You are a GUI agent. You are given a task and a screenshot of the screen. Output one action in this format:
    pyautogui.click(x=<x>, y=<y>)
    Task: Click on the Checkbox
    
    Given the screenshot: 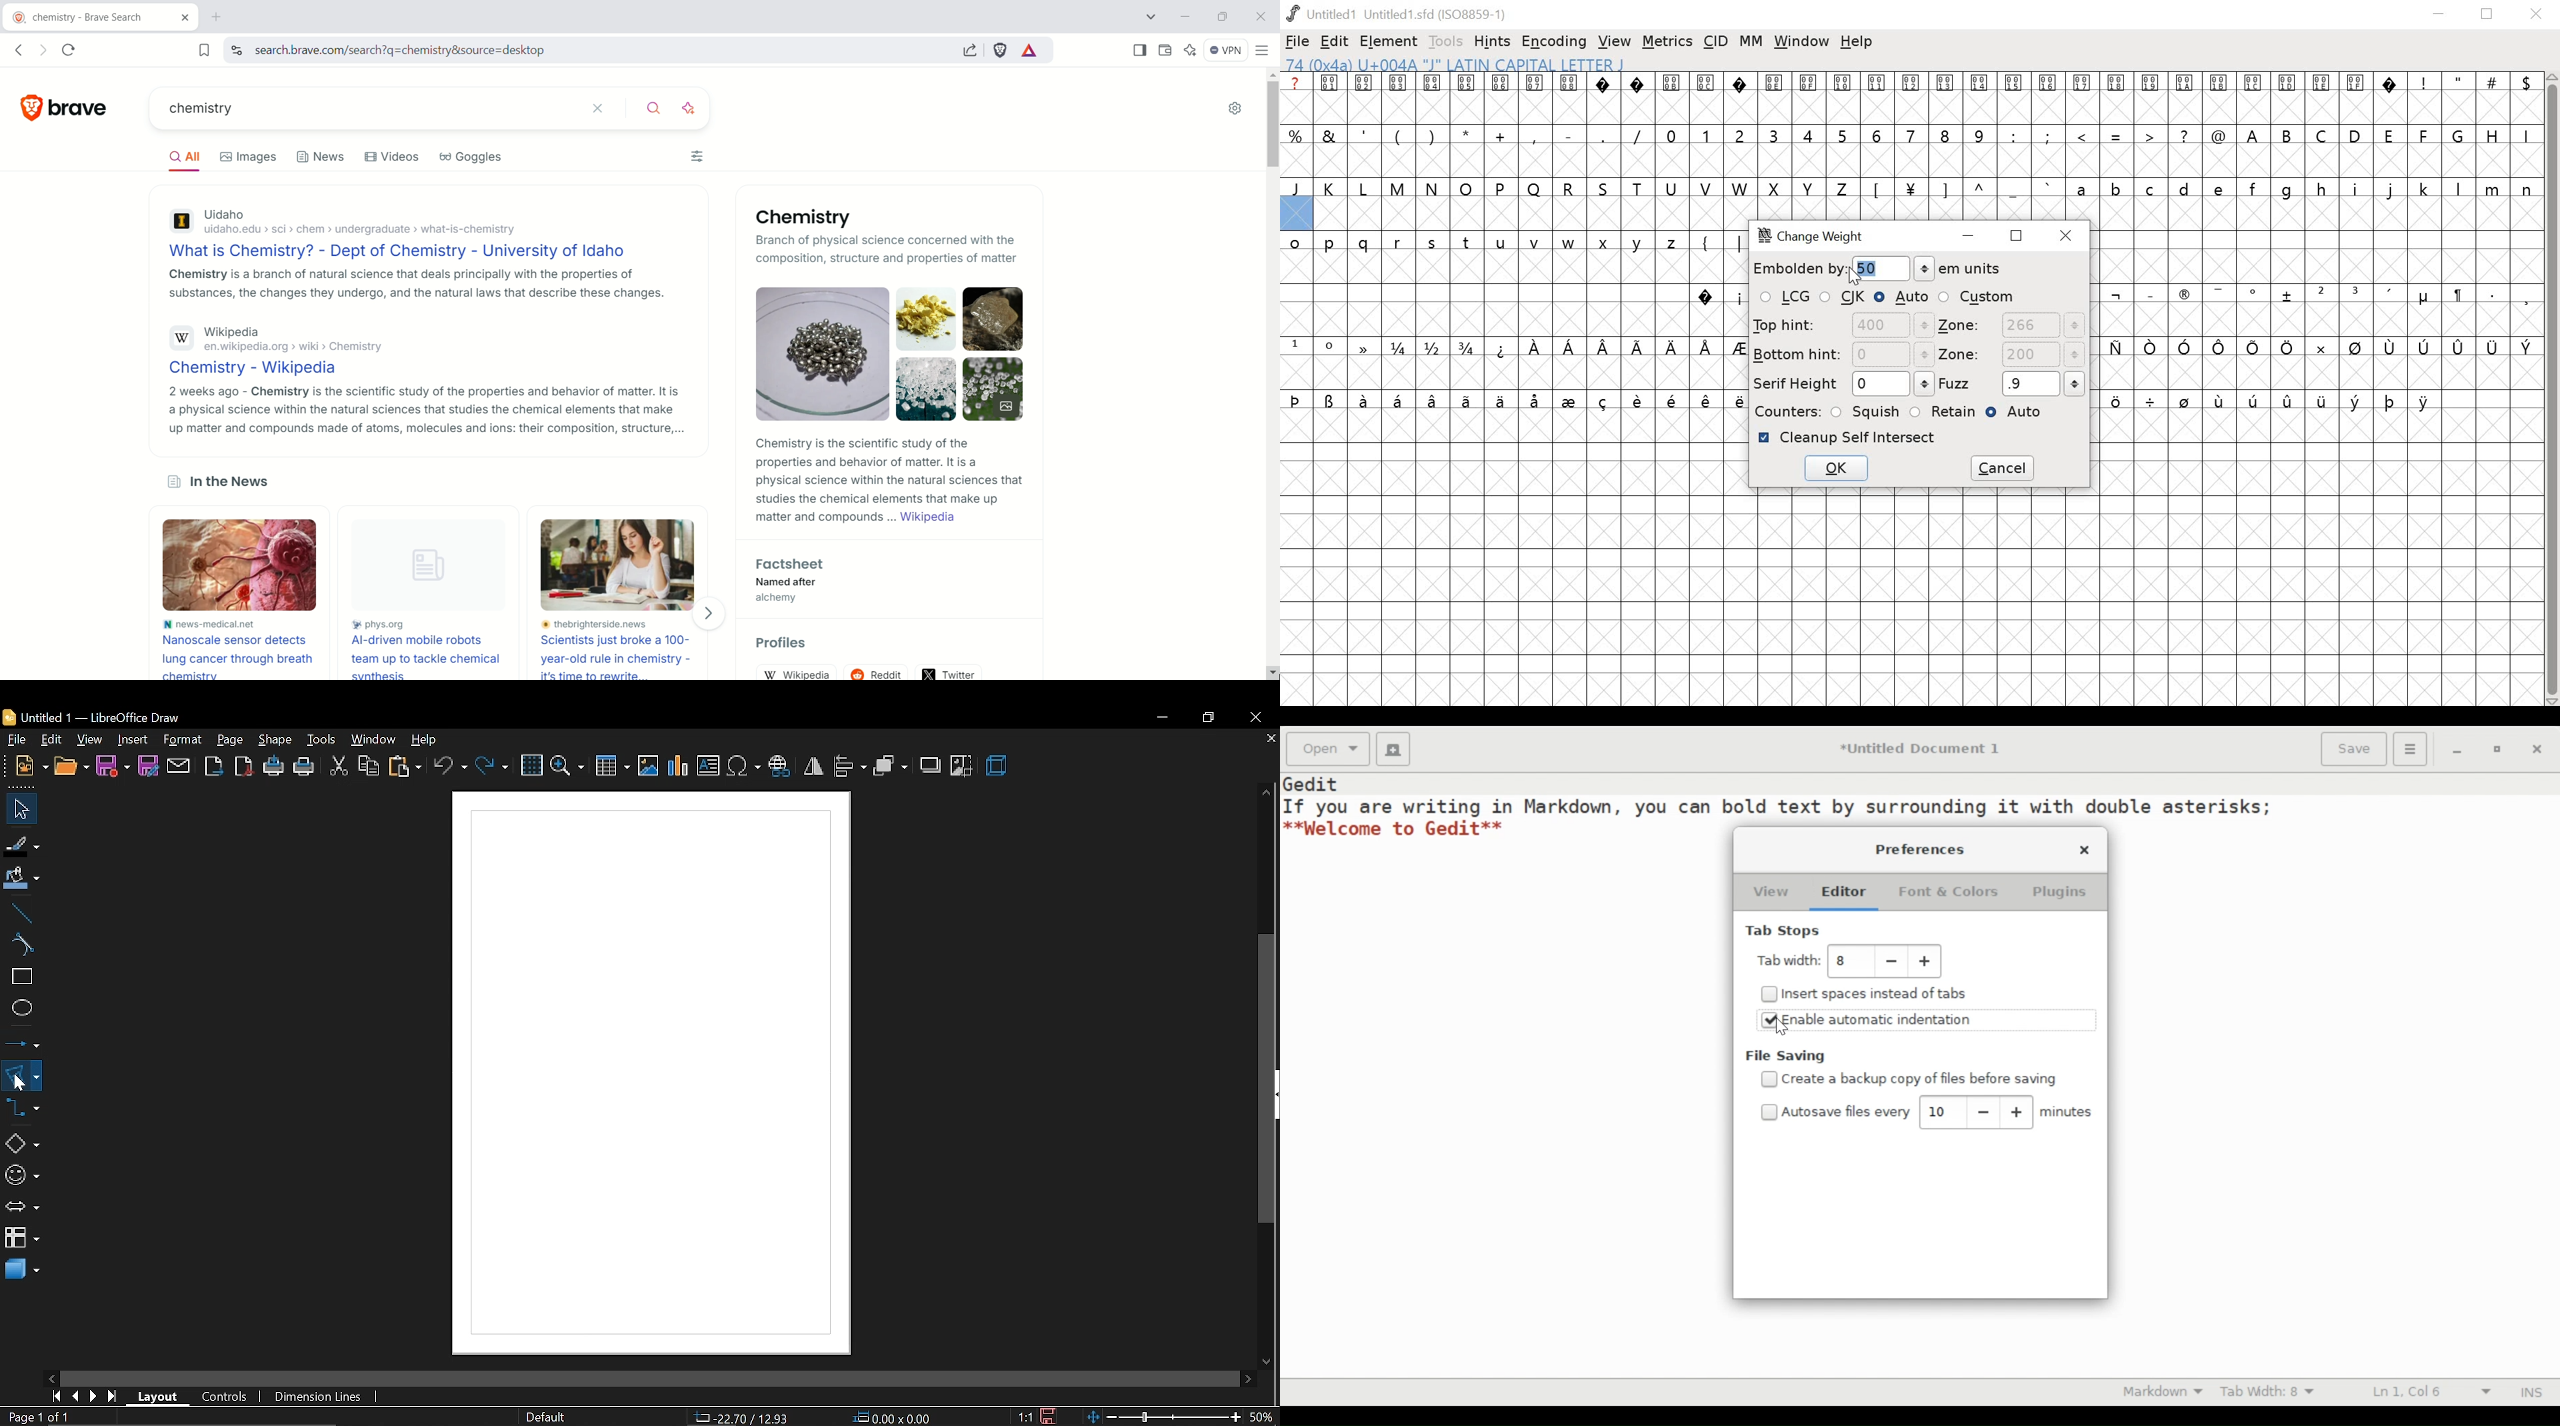 What is the action you would take?
    pyautogui.click(x=1770, y=1113)
    